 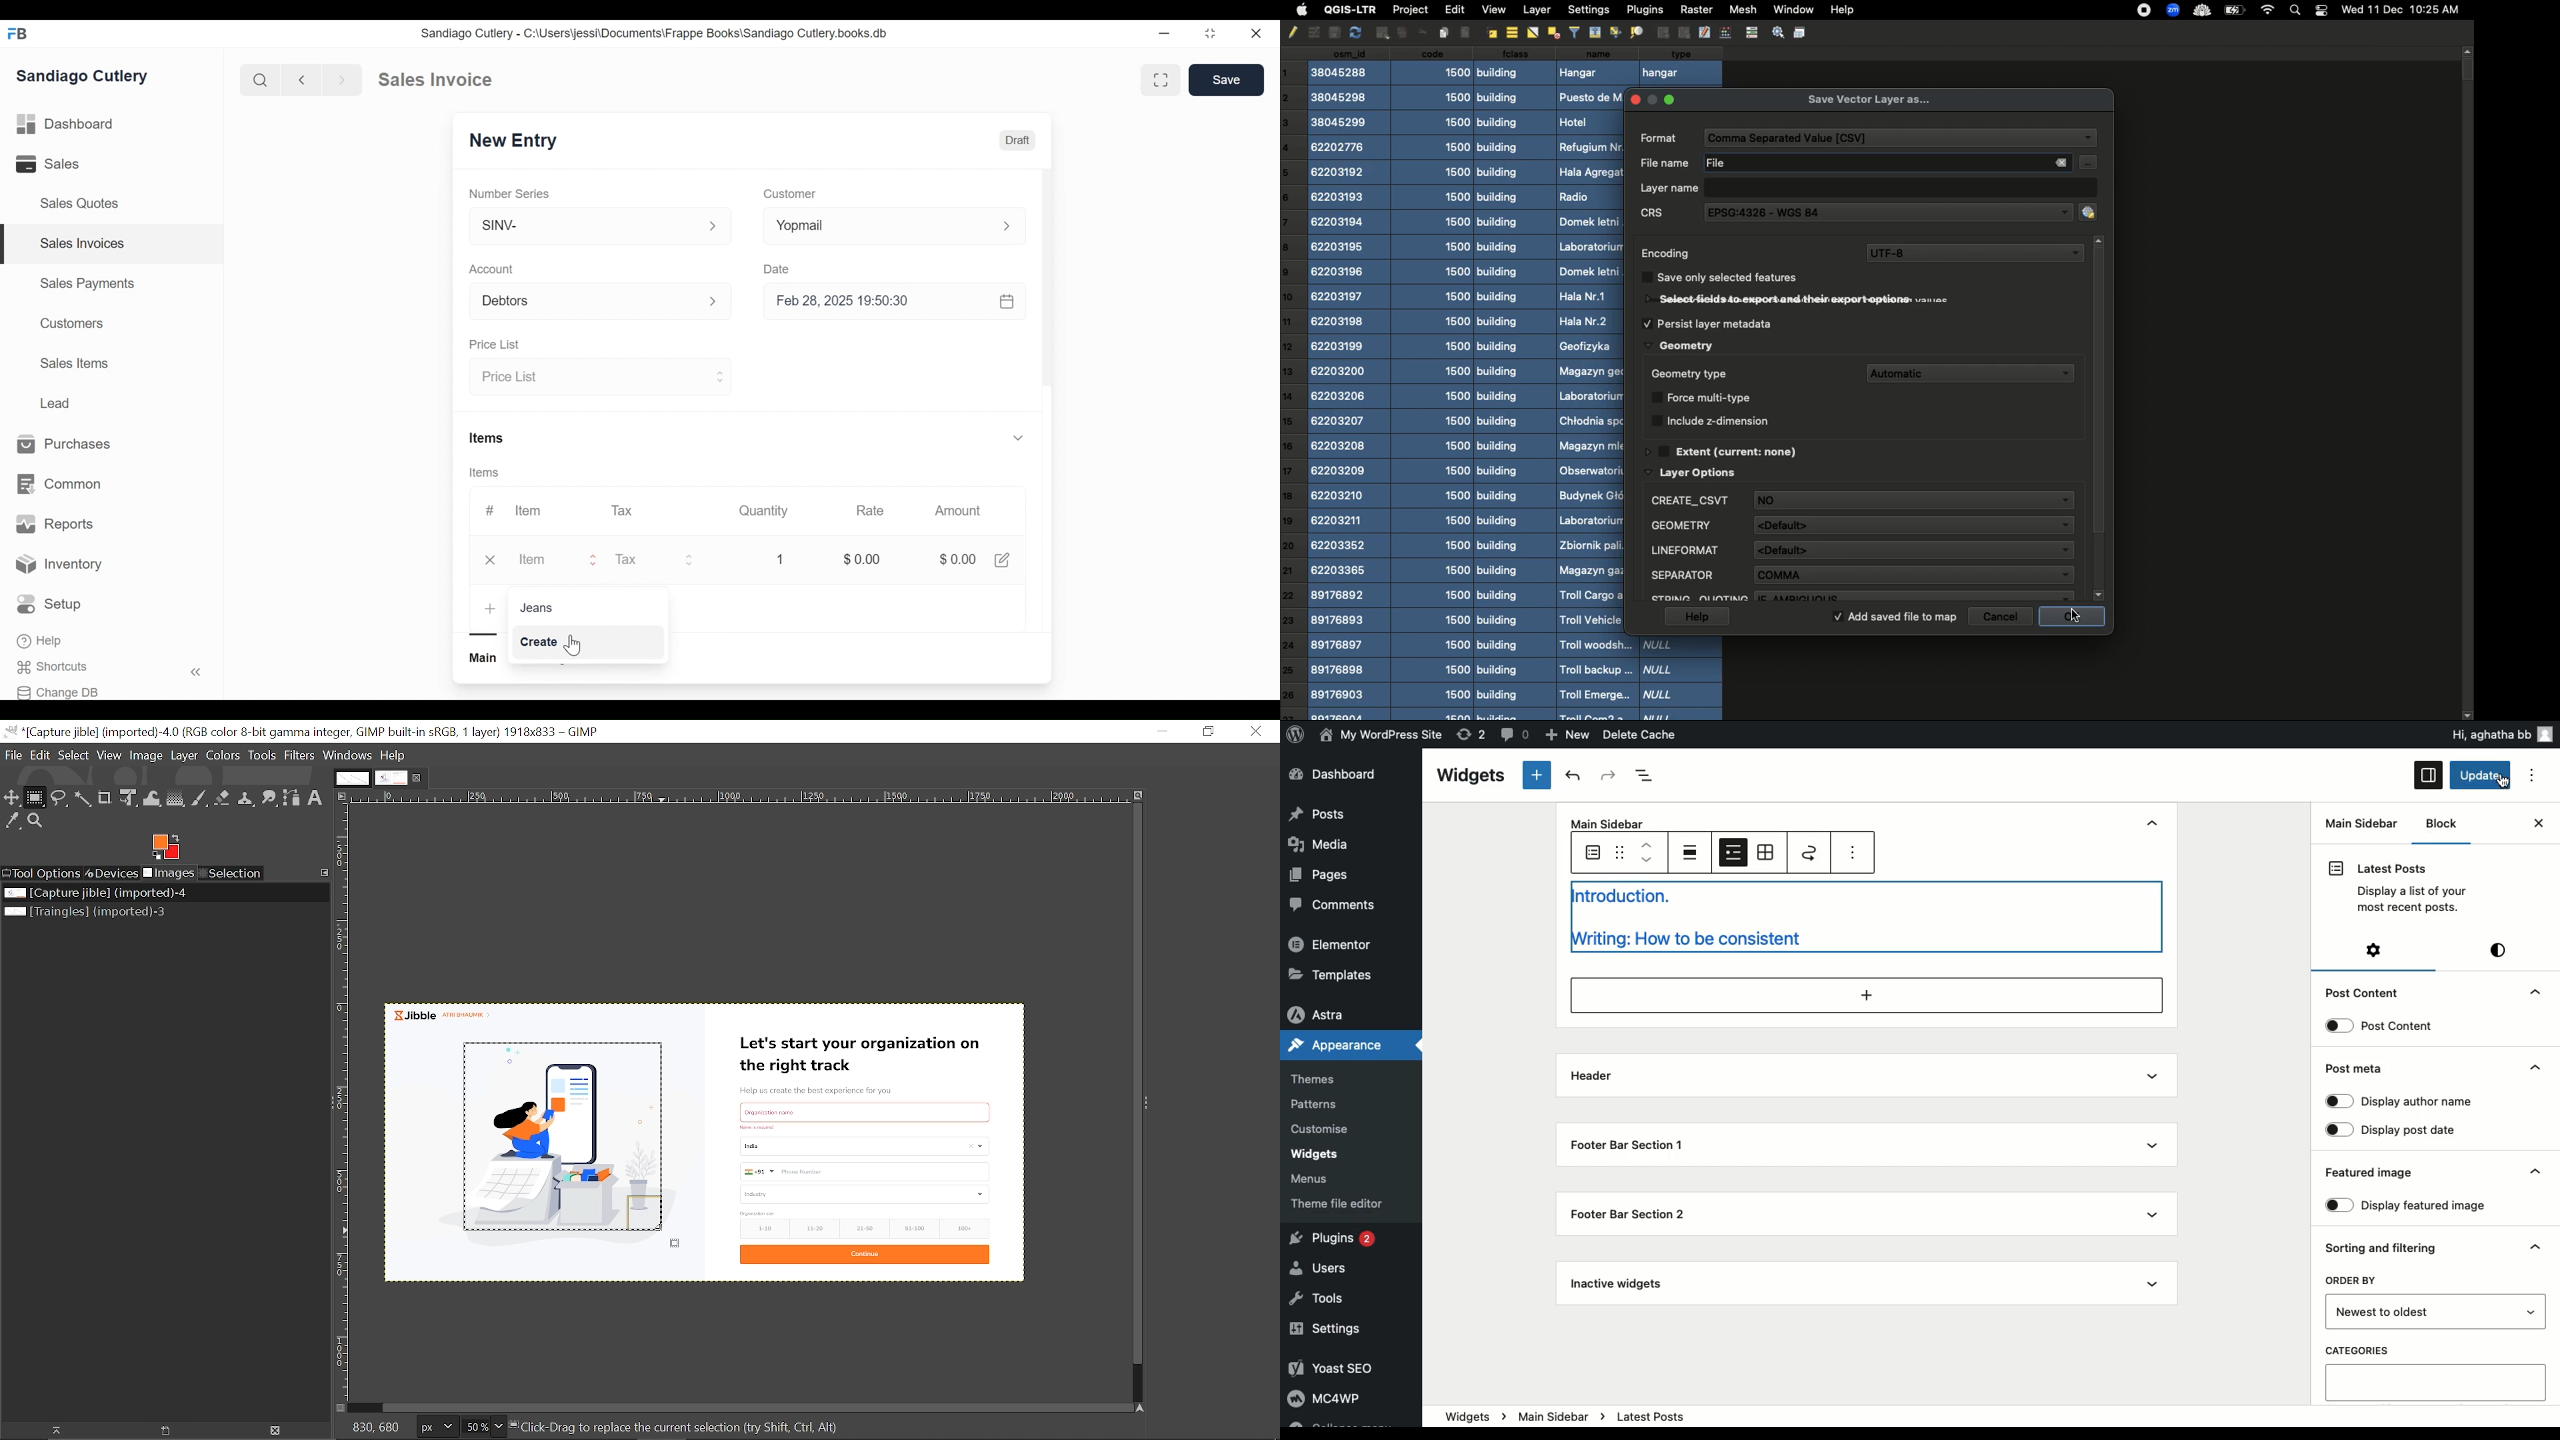 I want to click on sidebar, so click(x=2420, y=774).